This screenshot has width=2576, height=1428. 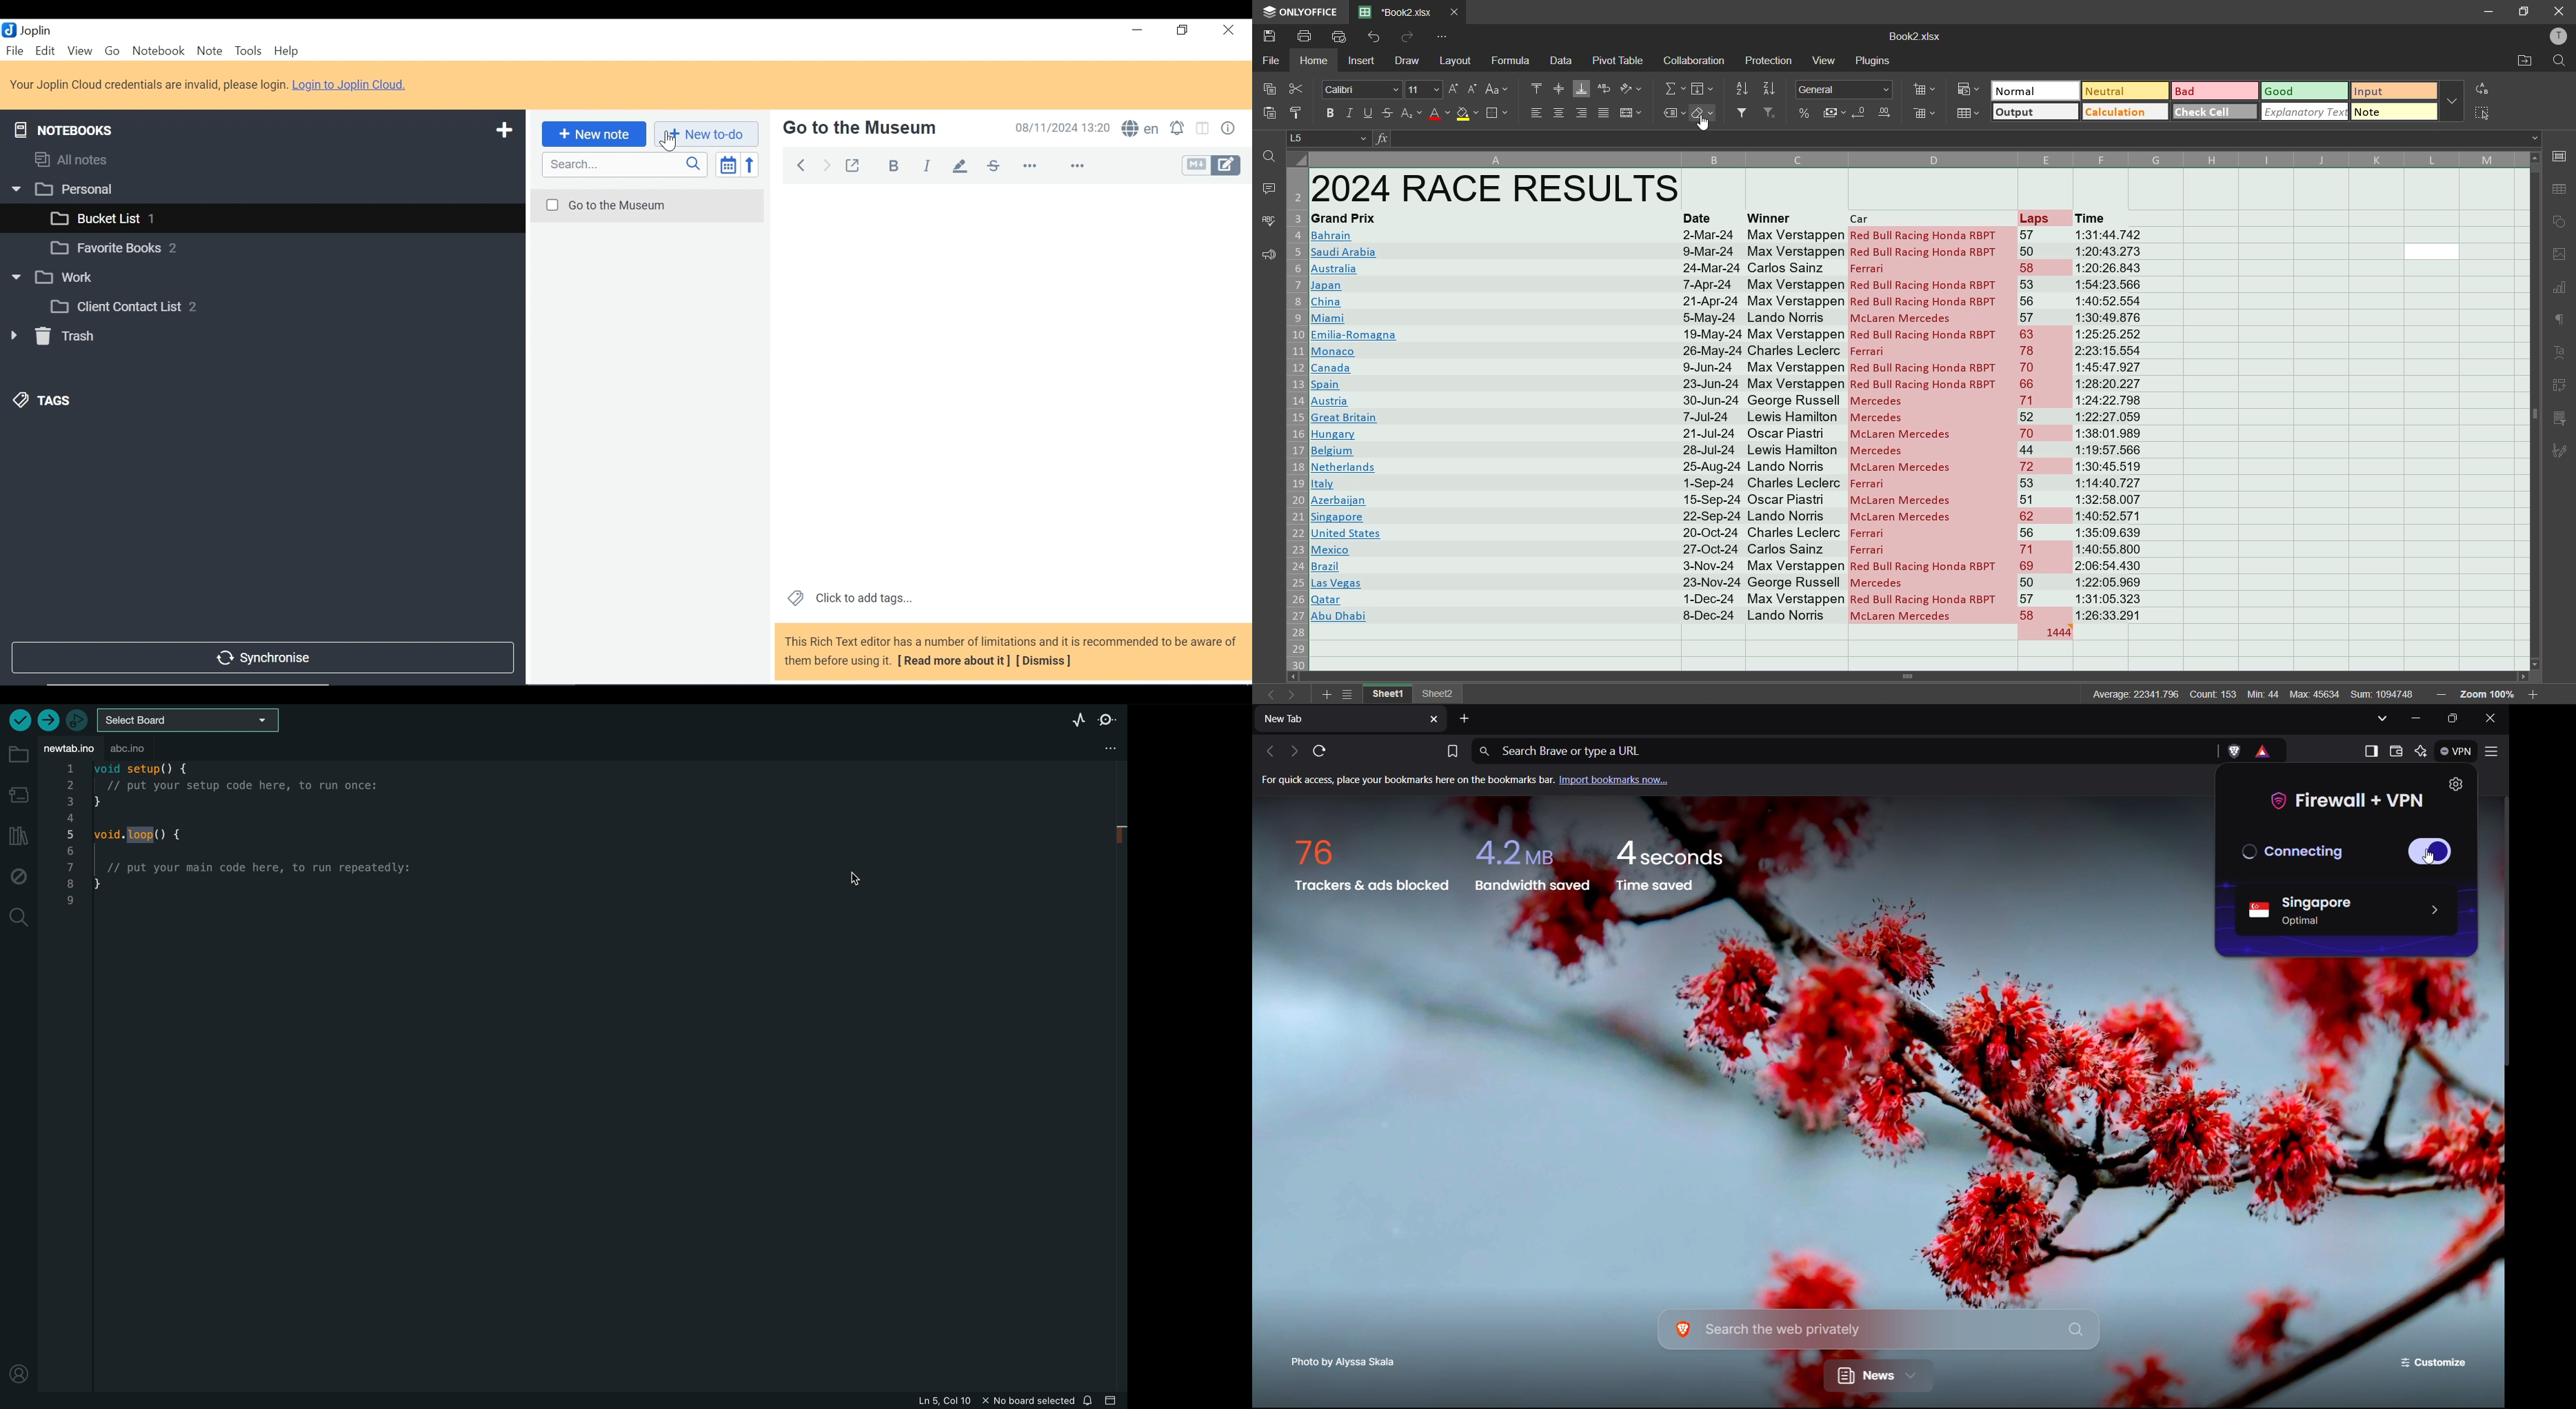 What do you see at coordinates (1211, 166) in the screenshot?
I see `Toggle Editor` at bounding box center [1211, 166].